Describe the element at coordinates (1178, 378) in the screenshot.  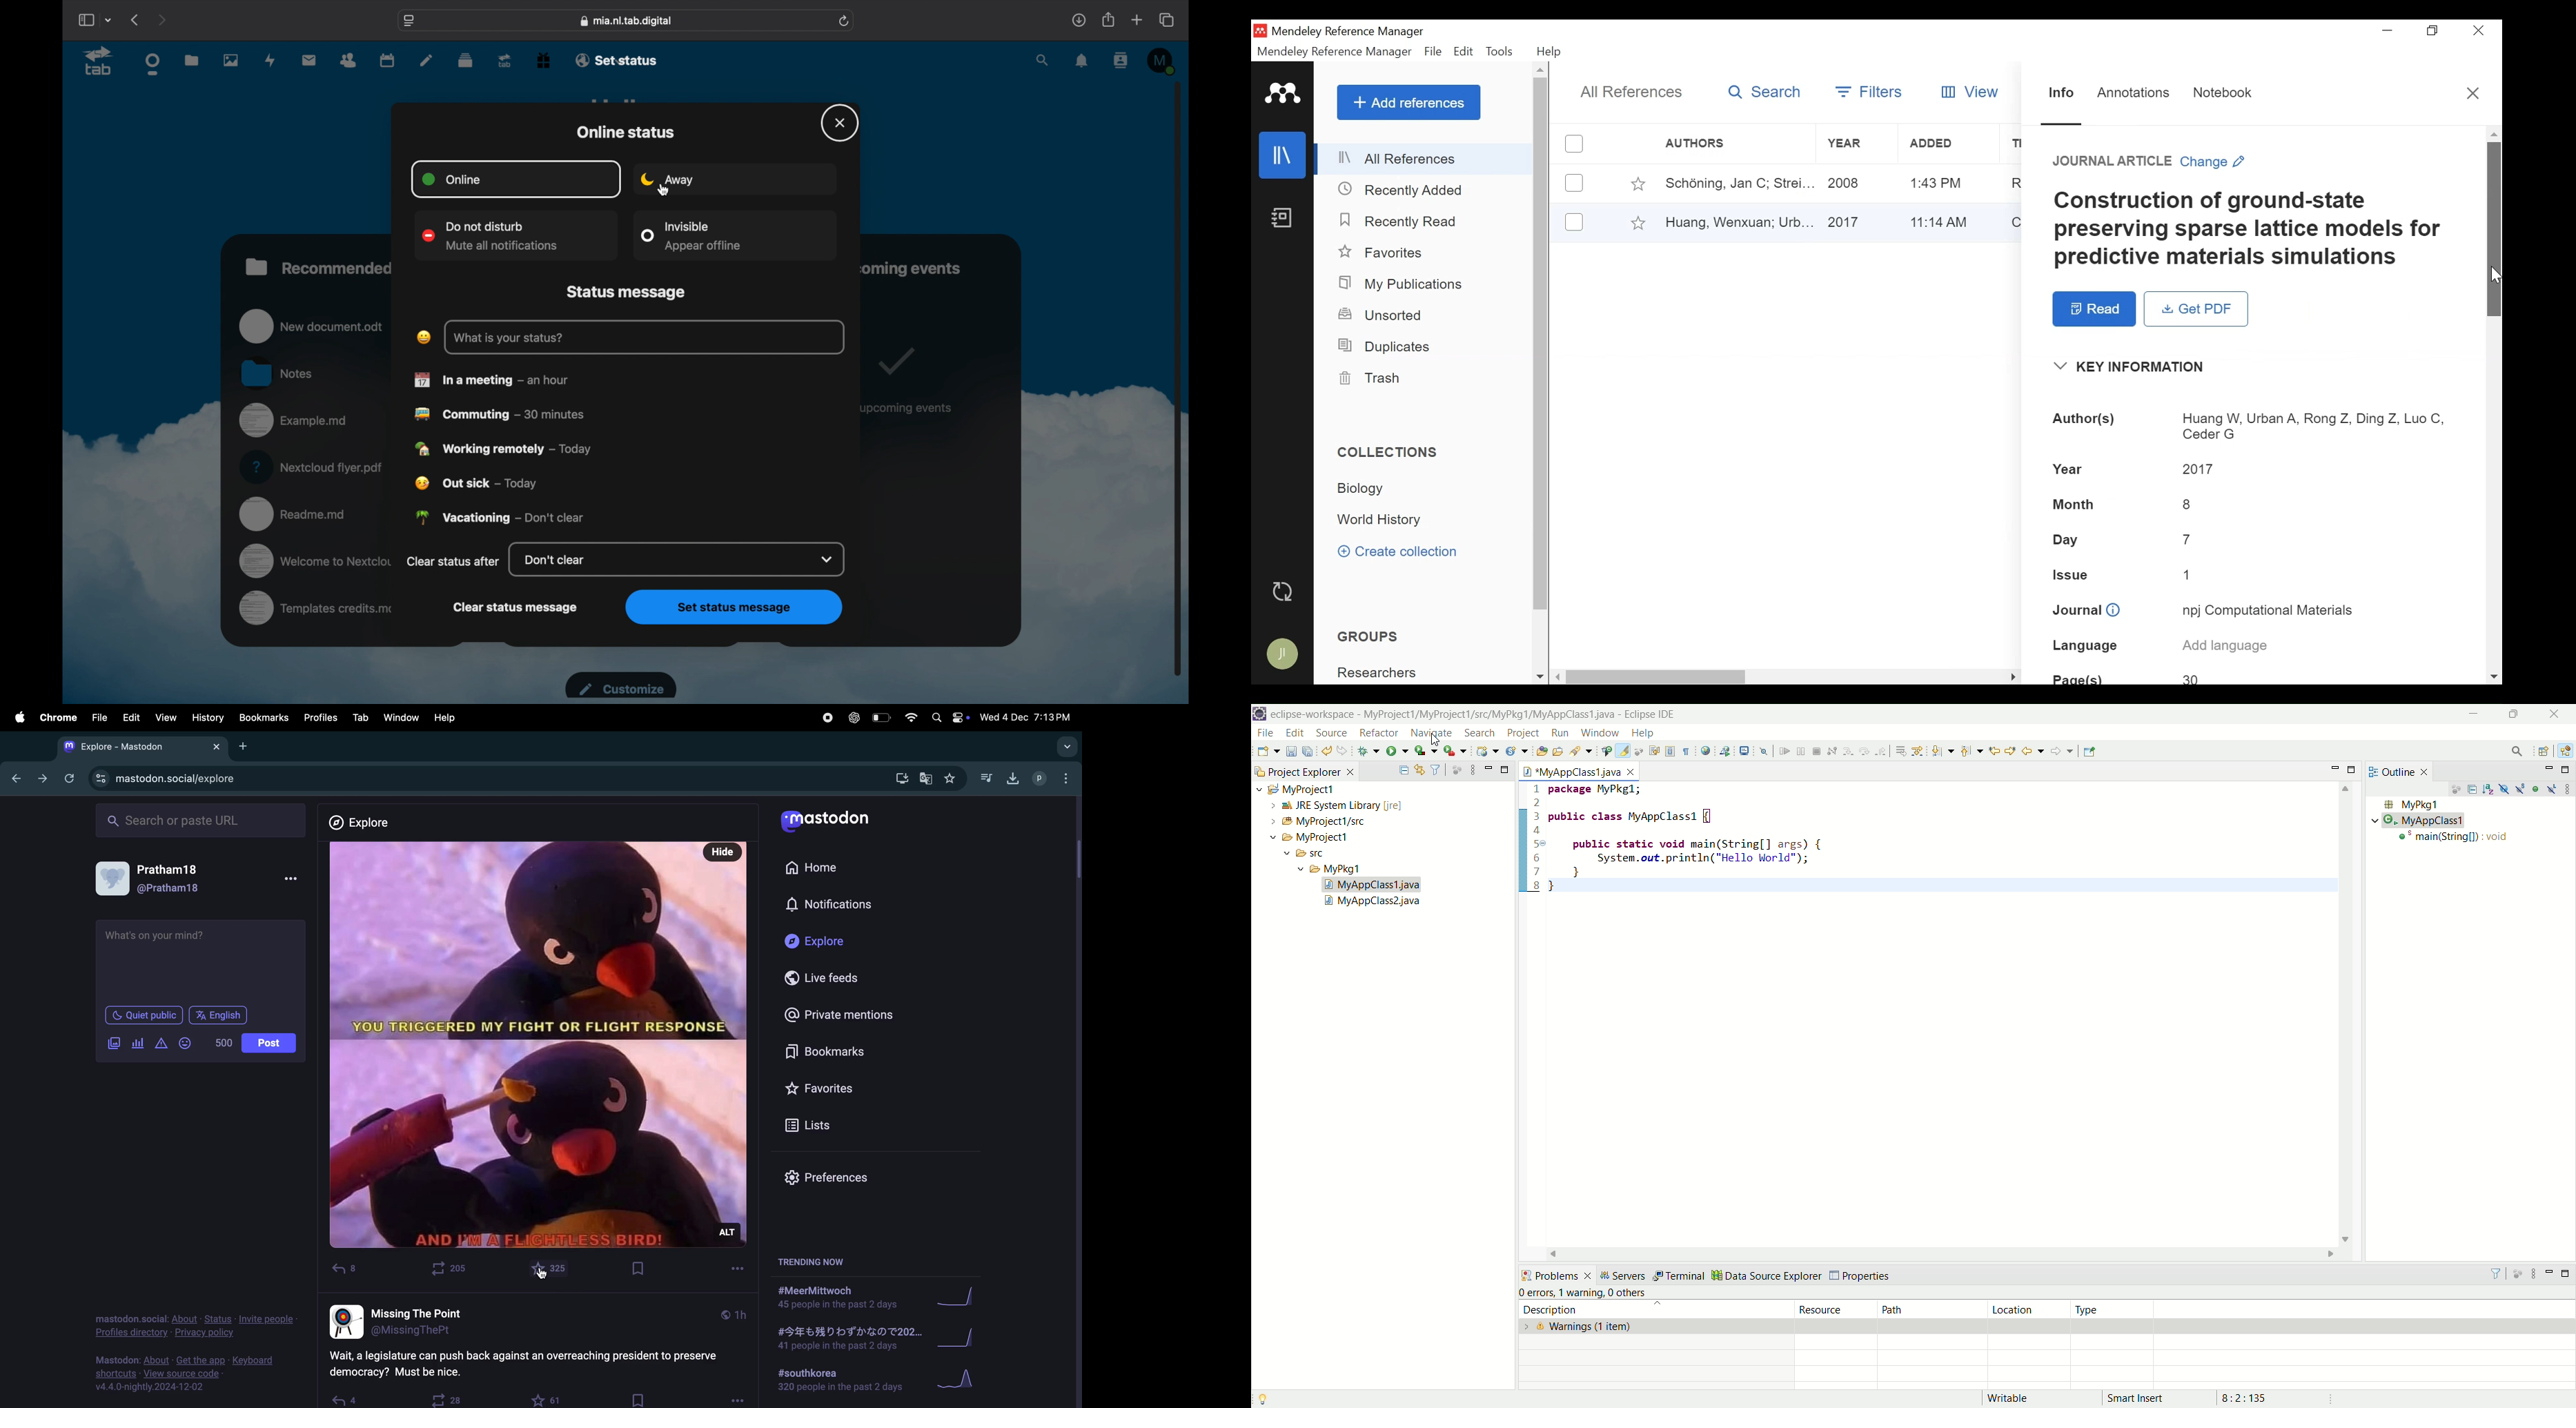
I see `scroll box` at that location.